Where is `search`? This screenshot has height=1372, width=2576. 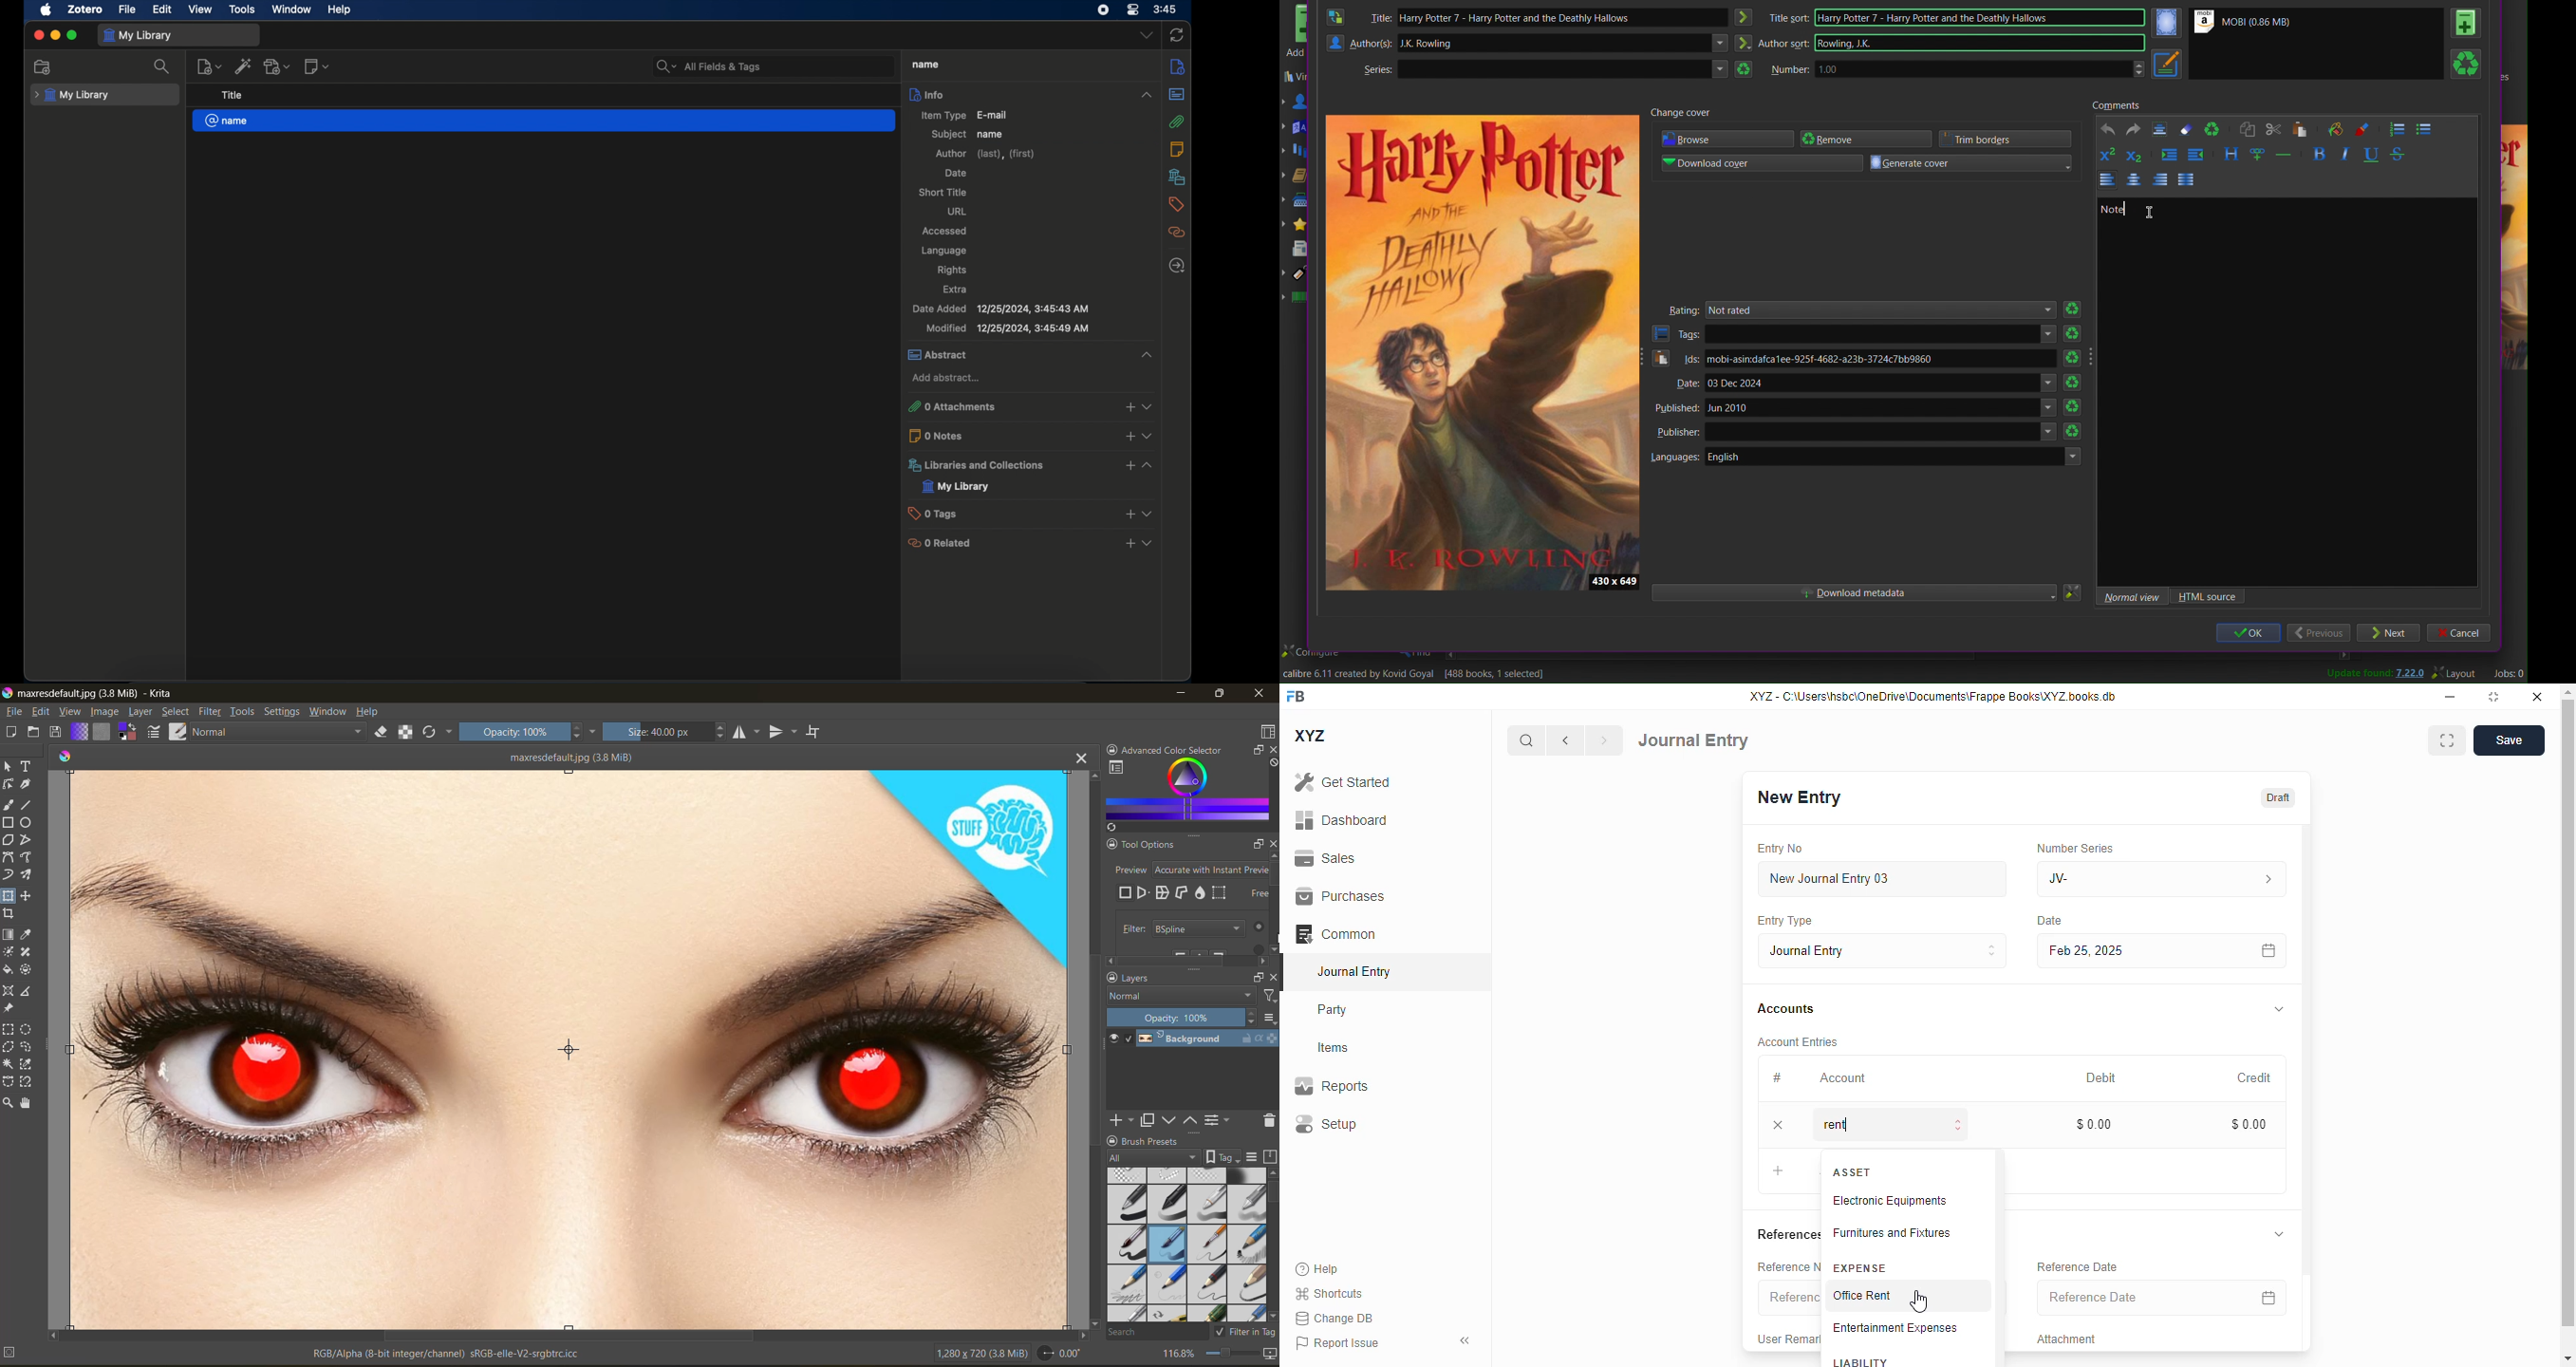
search is located at coordinates (1525, 740).